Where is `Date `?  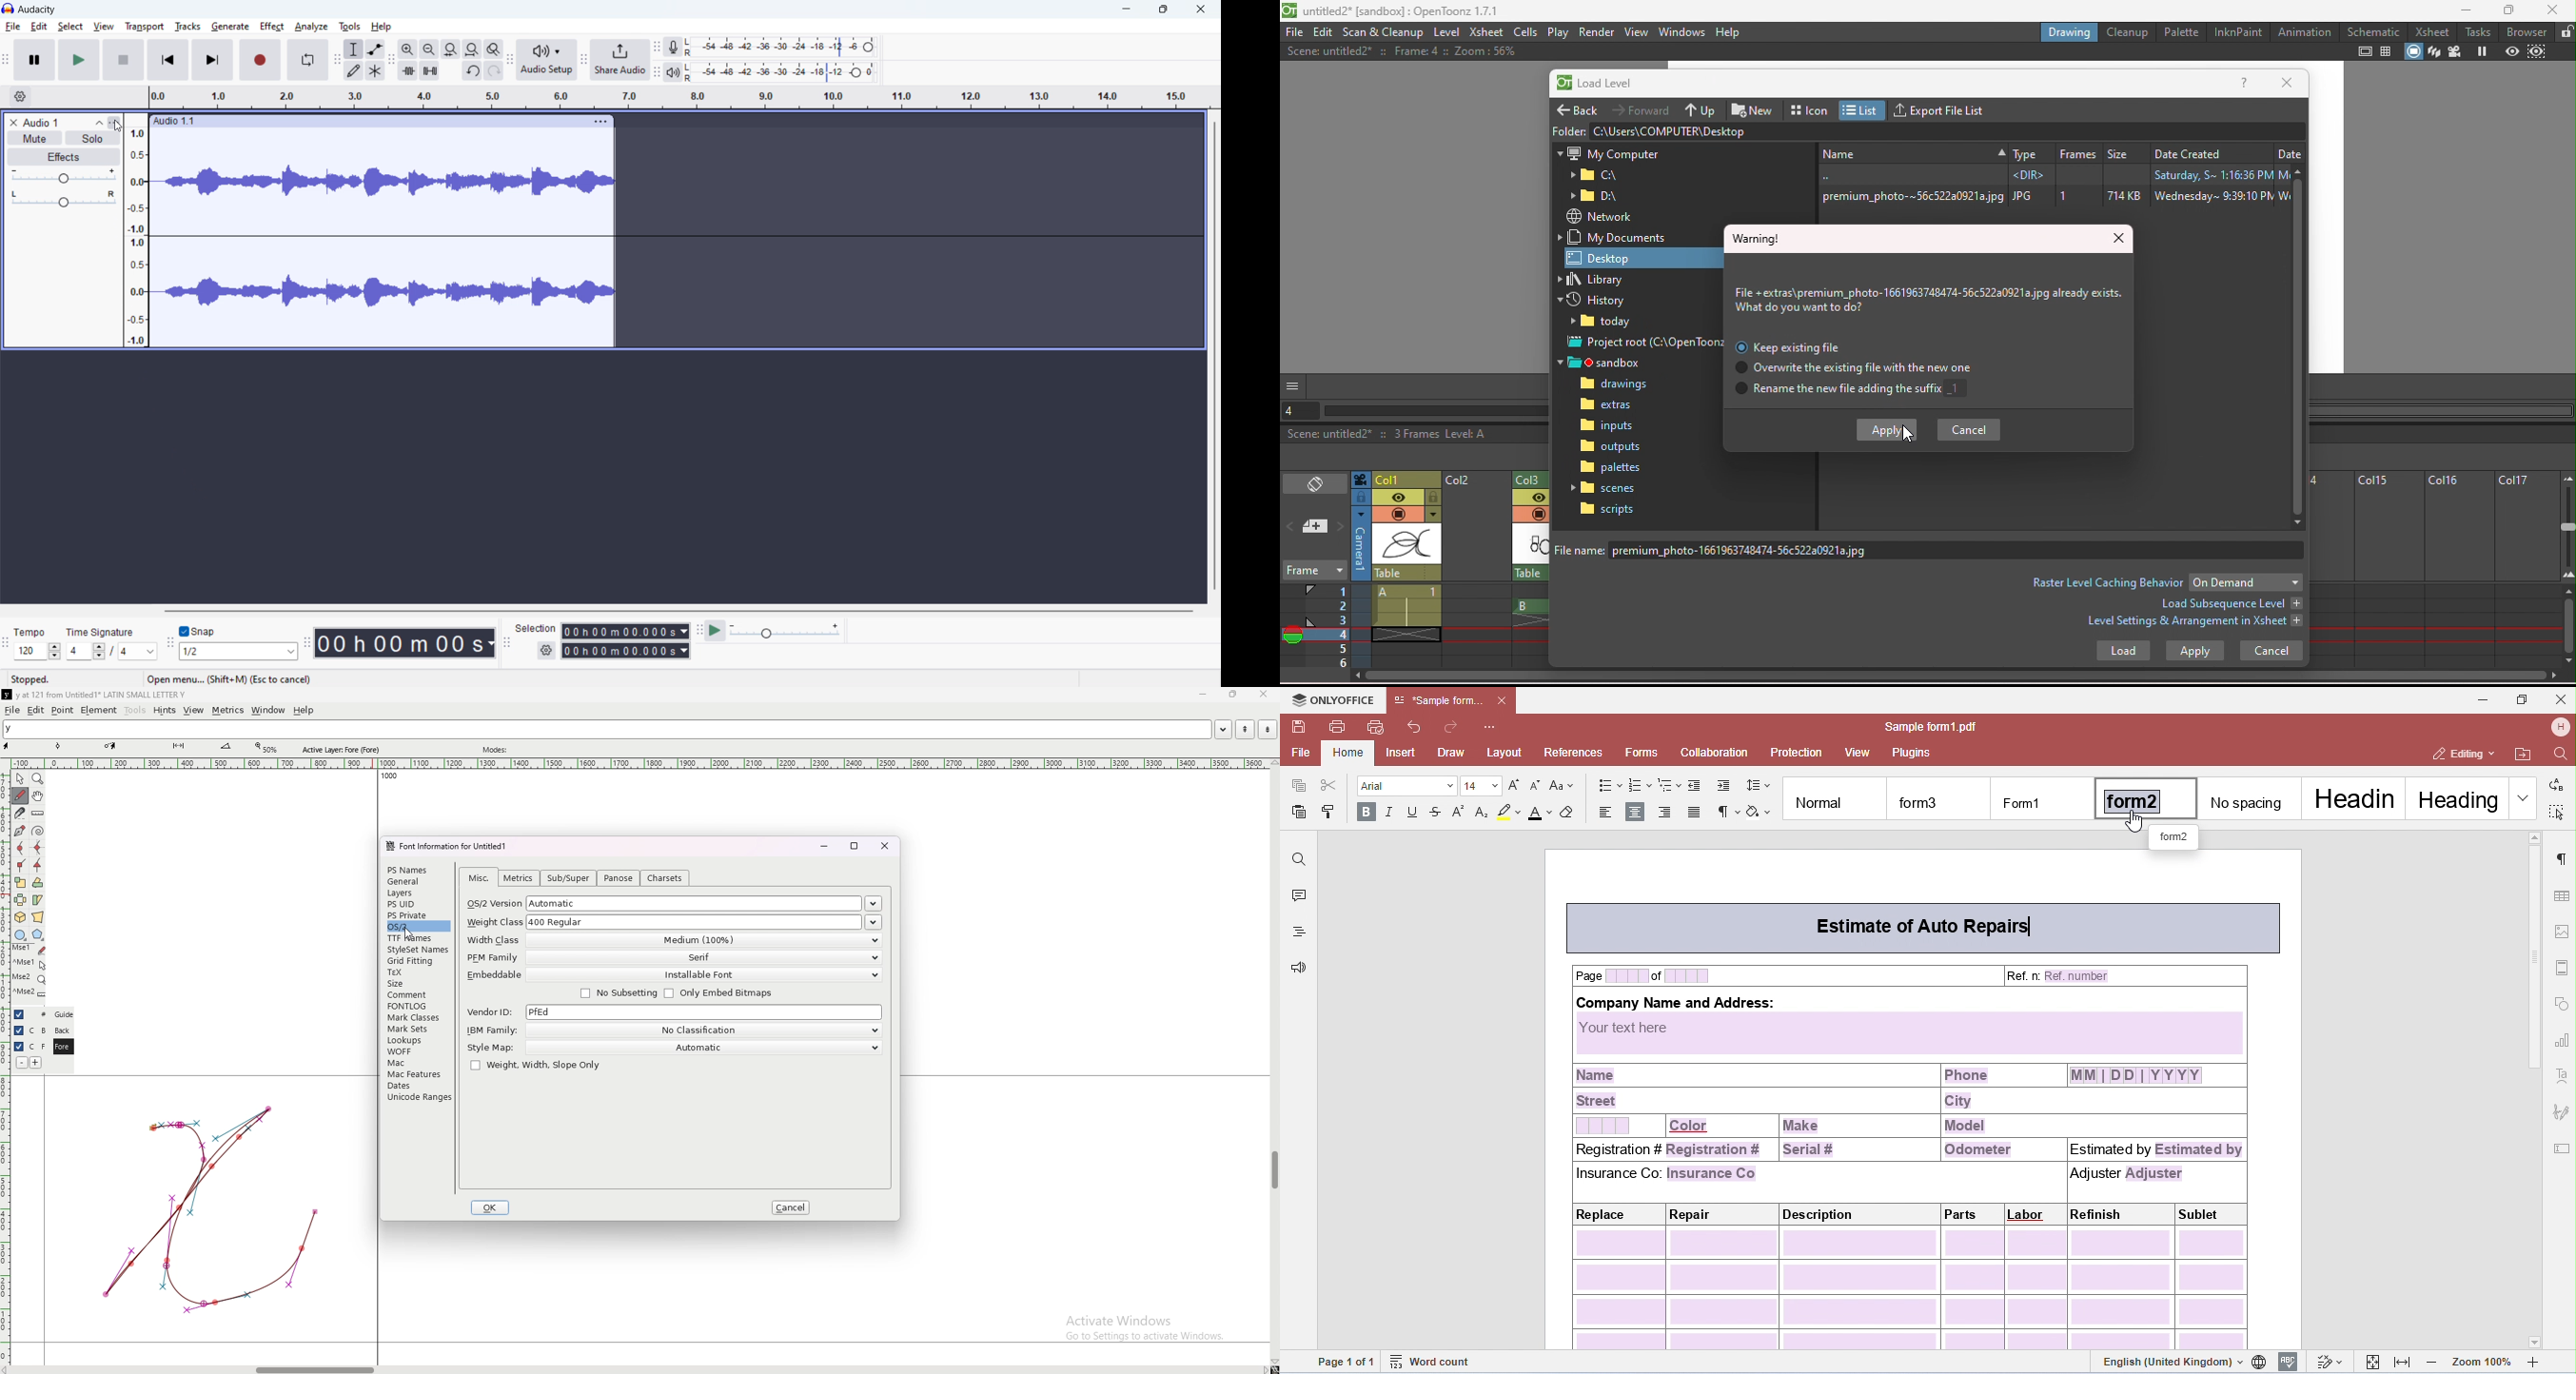
Date  is located at coordinates (2289, 151).